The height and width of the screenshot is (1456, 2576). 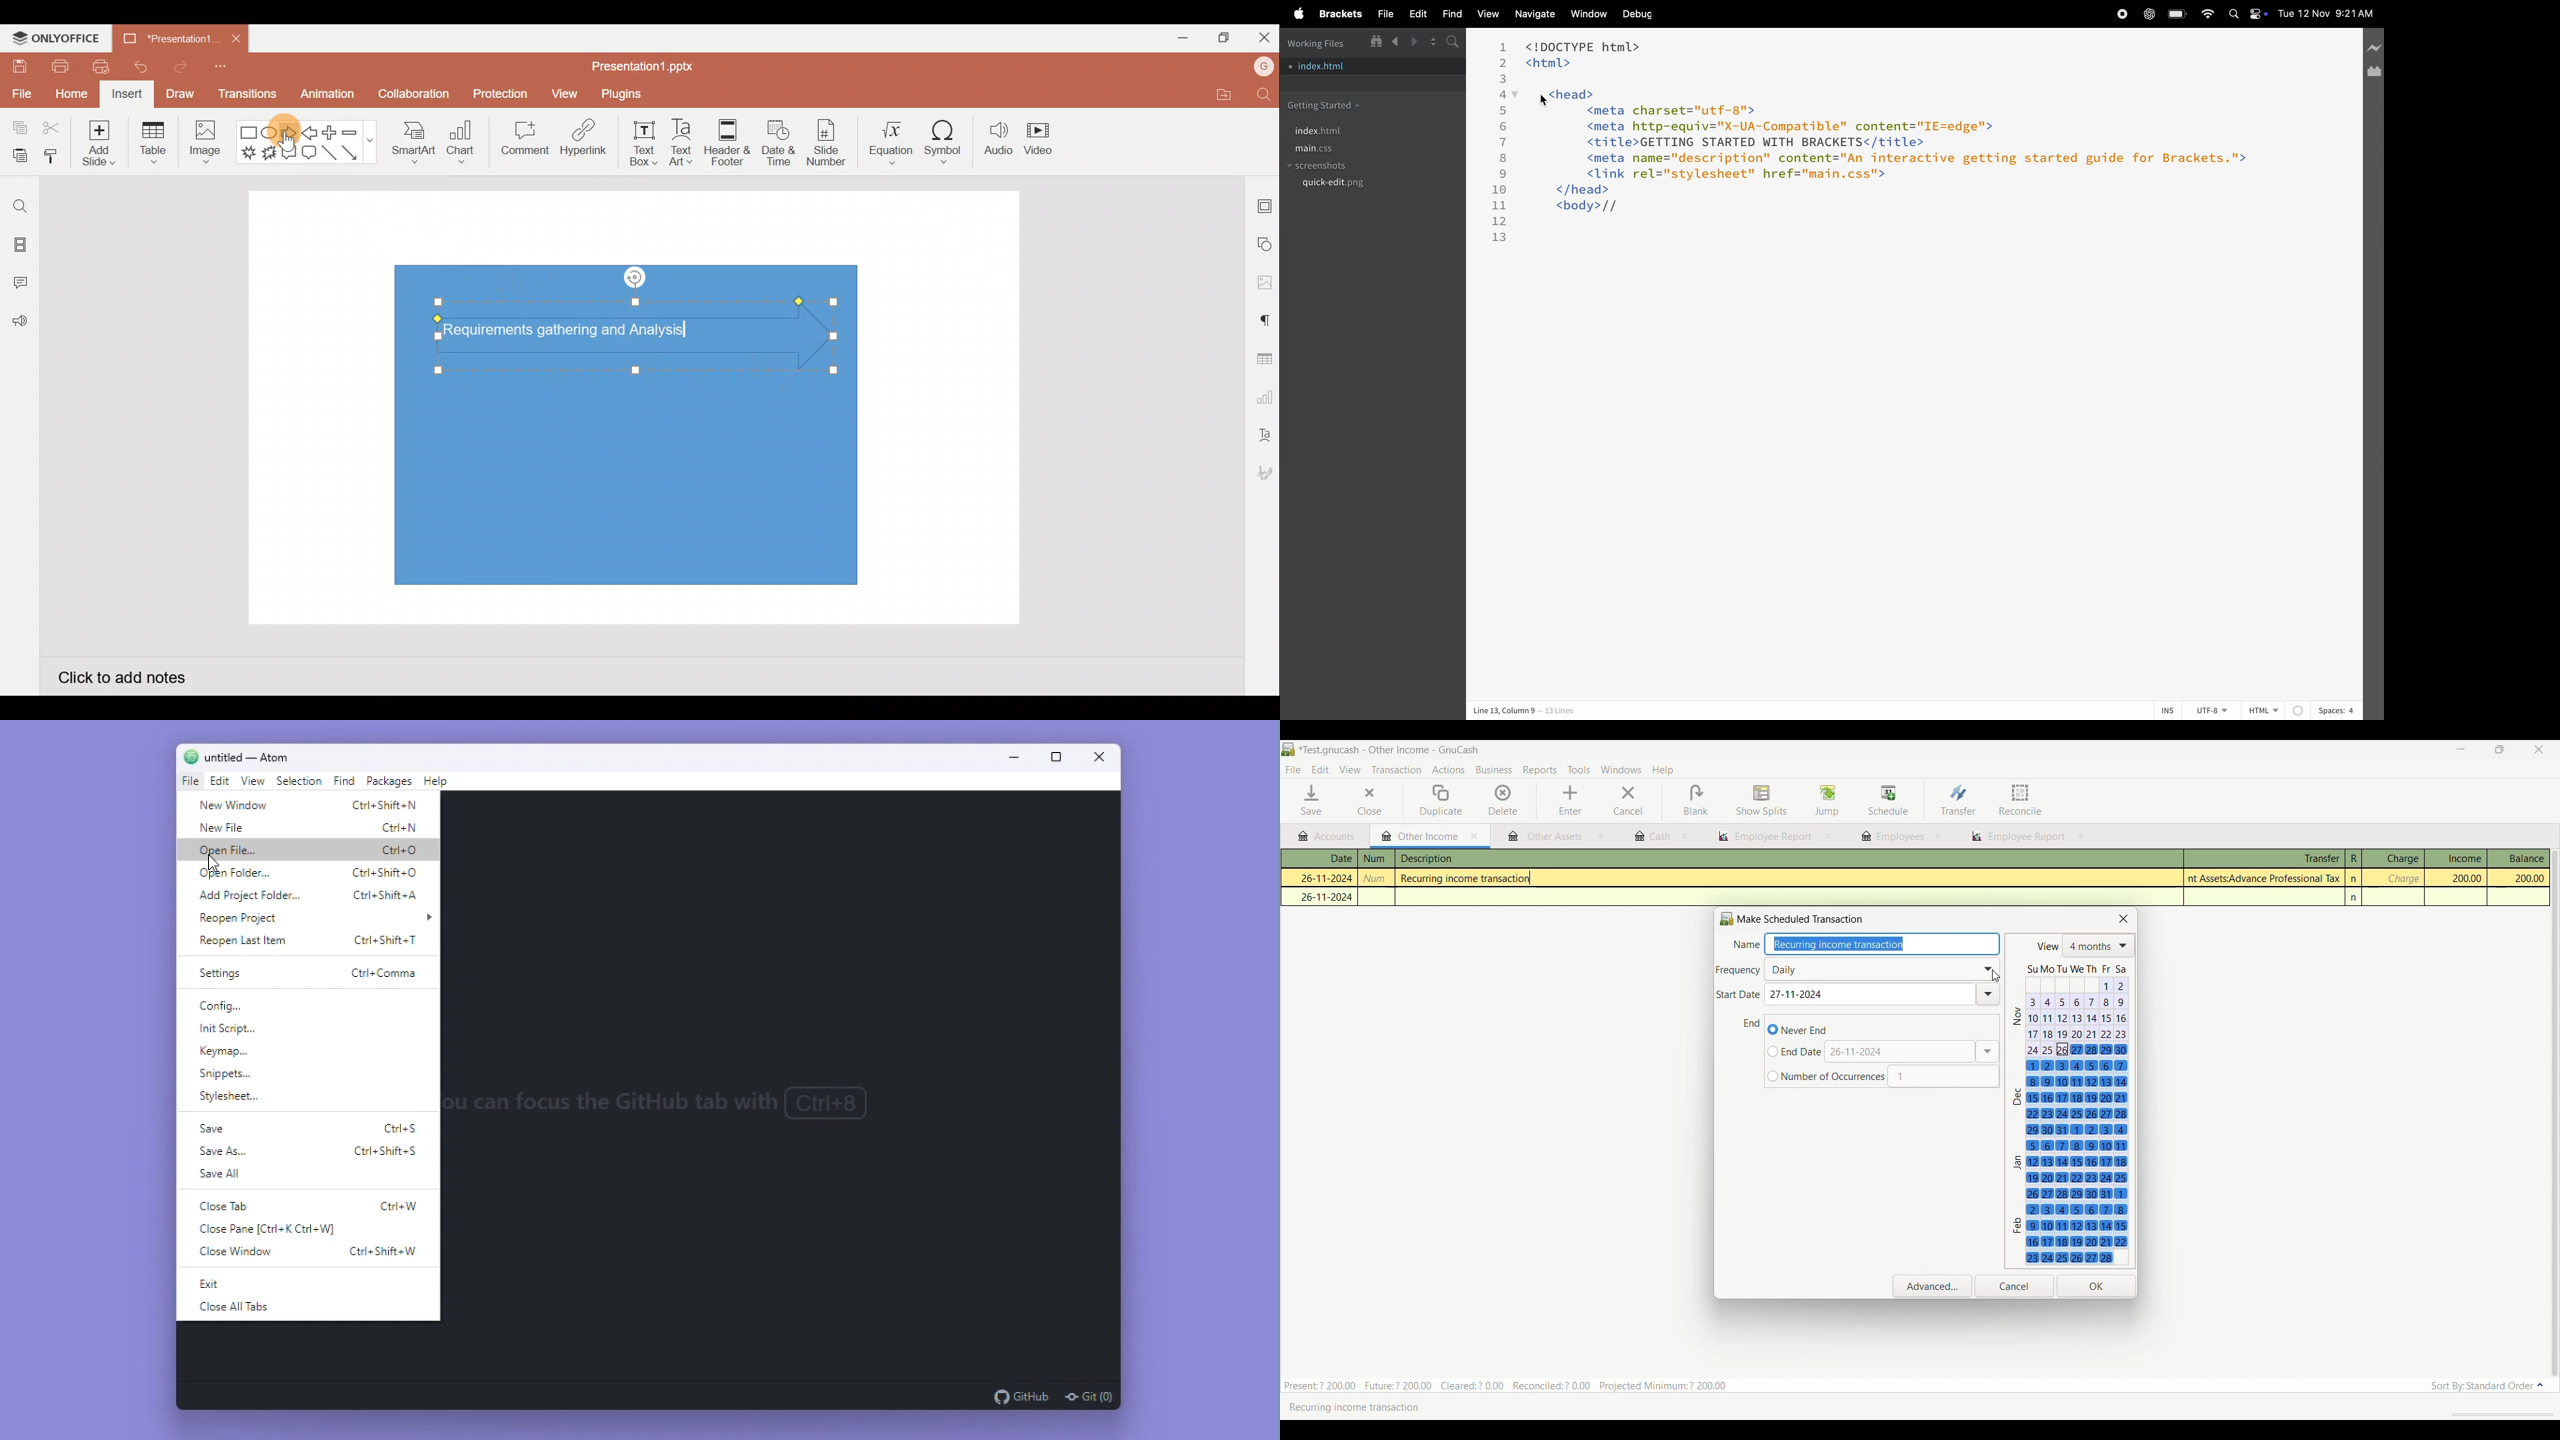 What do you see at coordinates (1500, 145) in the screenshot?
I see `line numbers` at bounding box center [1500, 145].